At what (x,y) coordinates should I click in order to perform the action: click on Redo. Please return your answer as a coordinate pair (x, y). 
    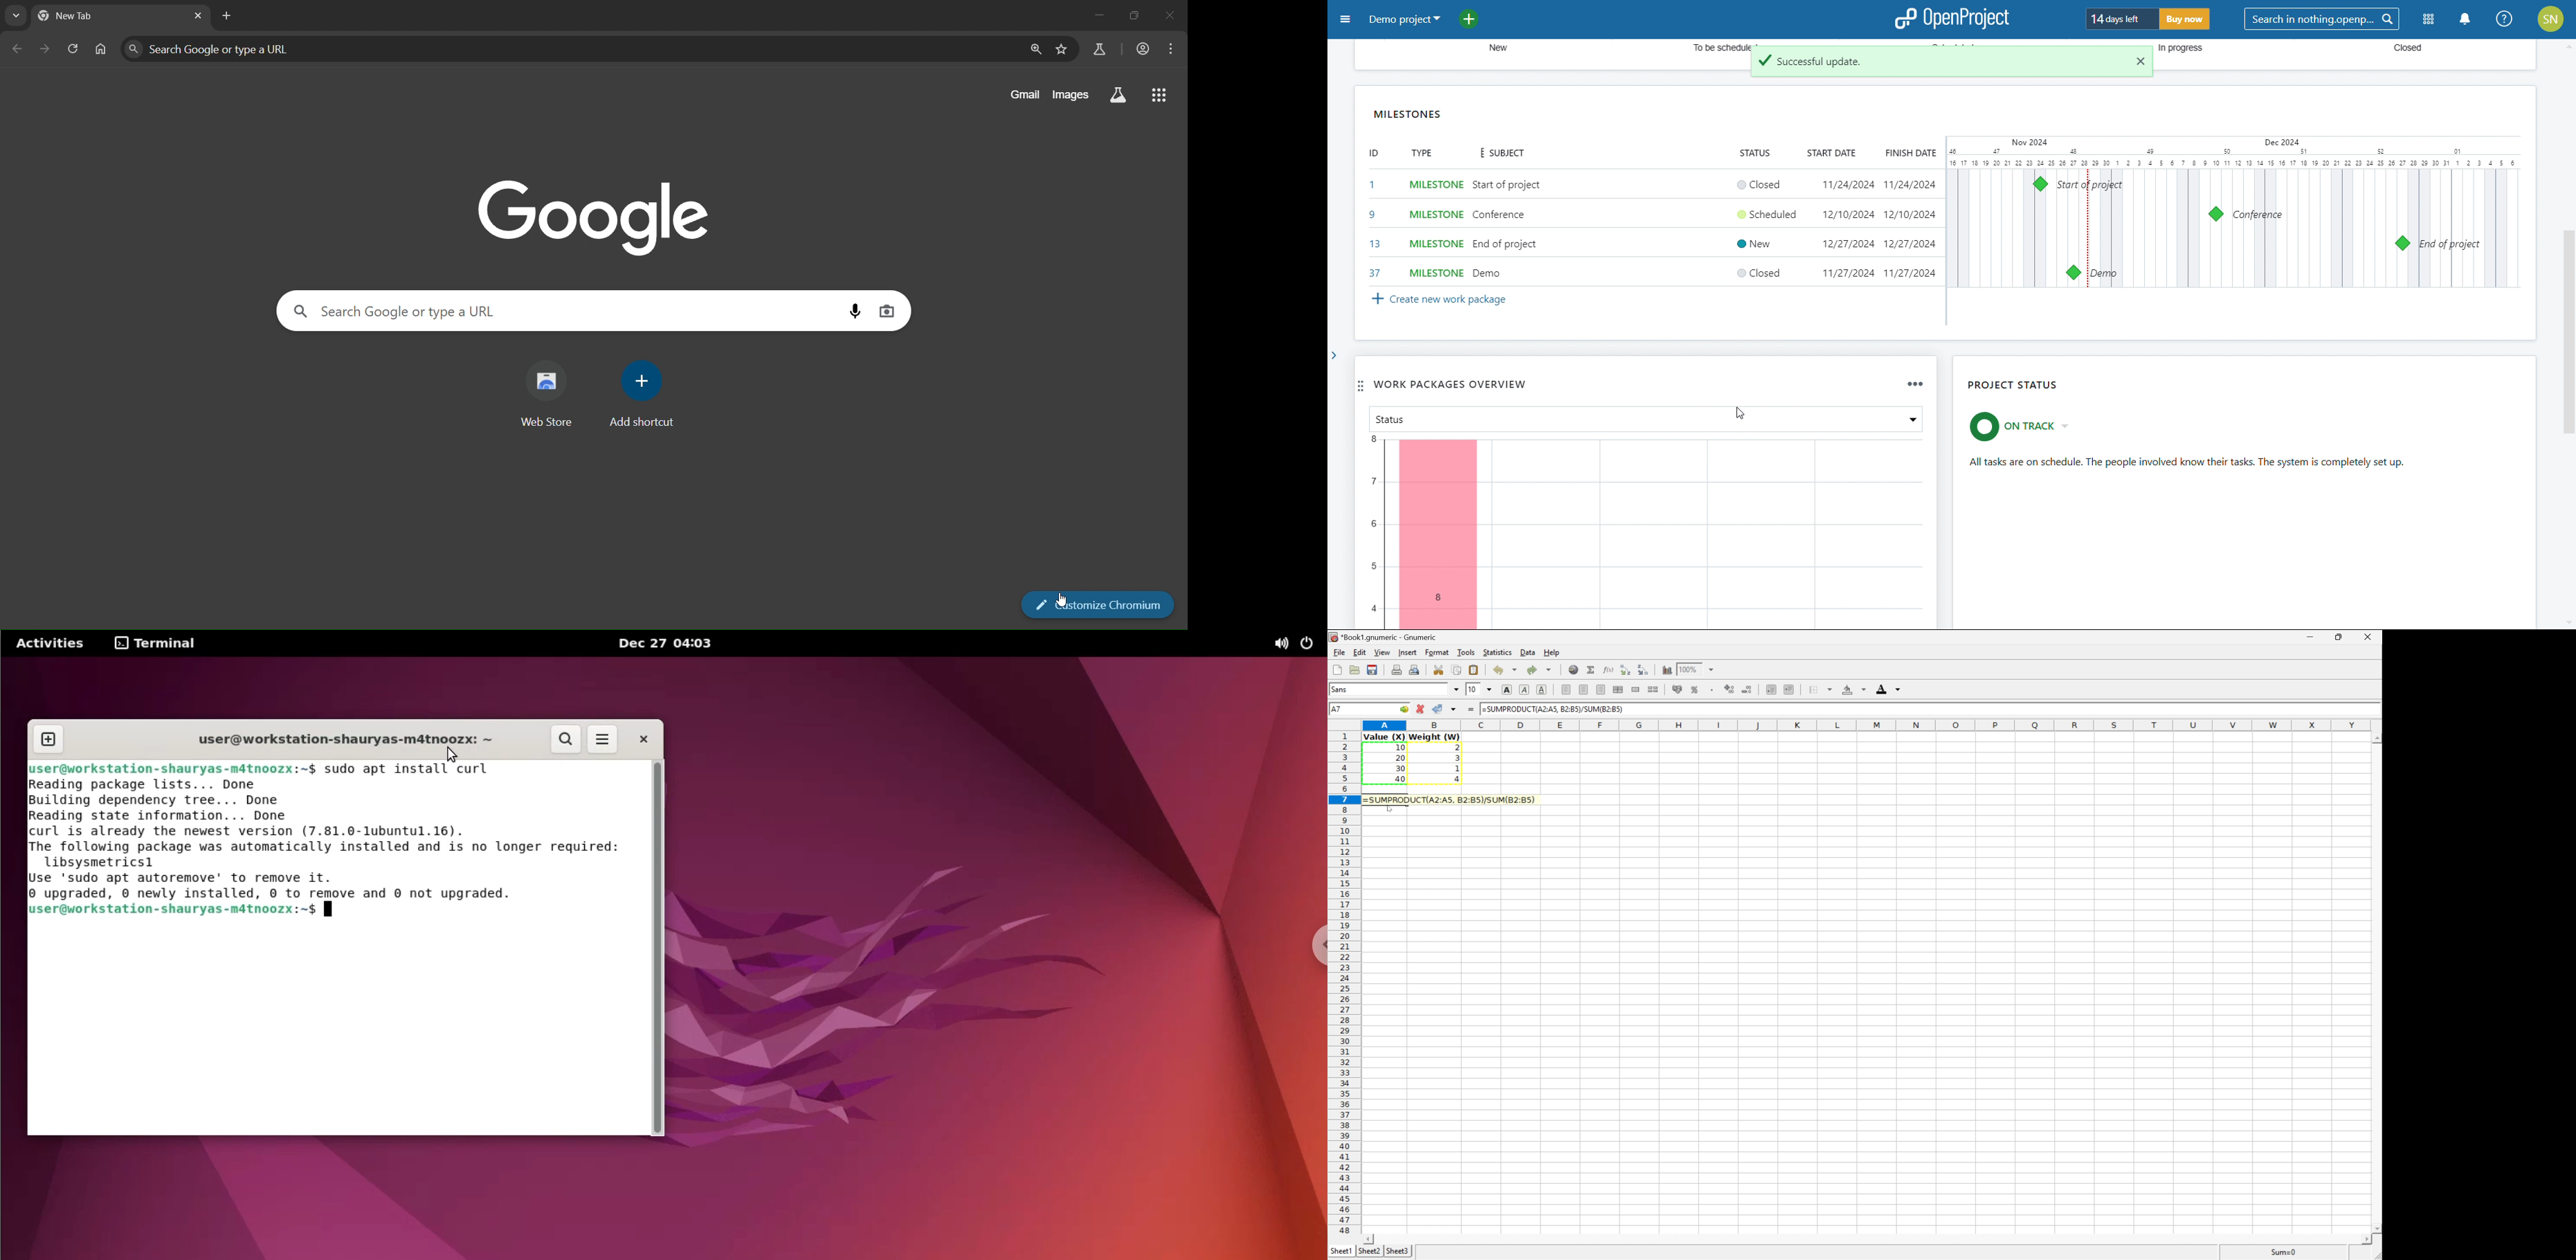
    Looking at the image, I should click on (1540, 669).